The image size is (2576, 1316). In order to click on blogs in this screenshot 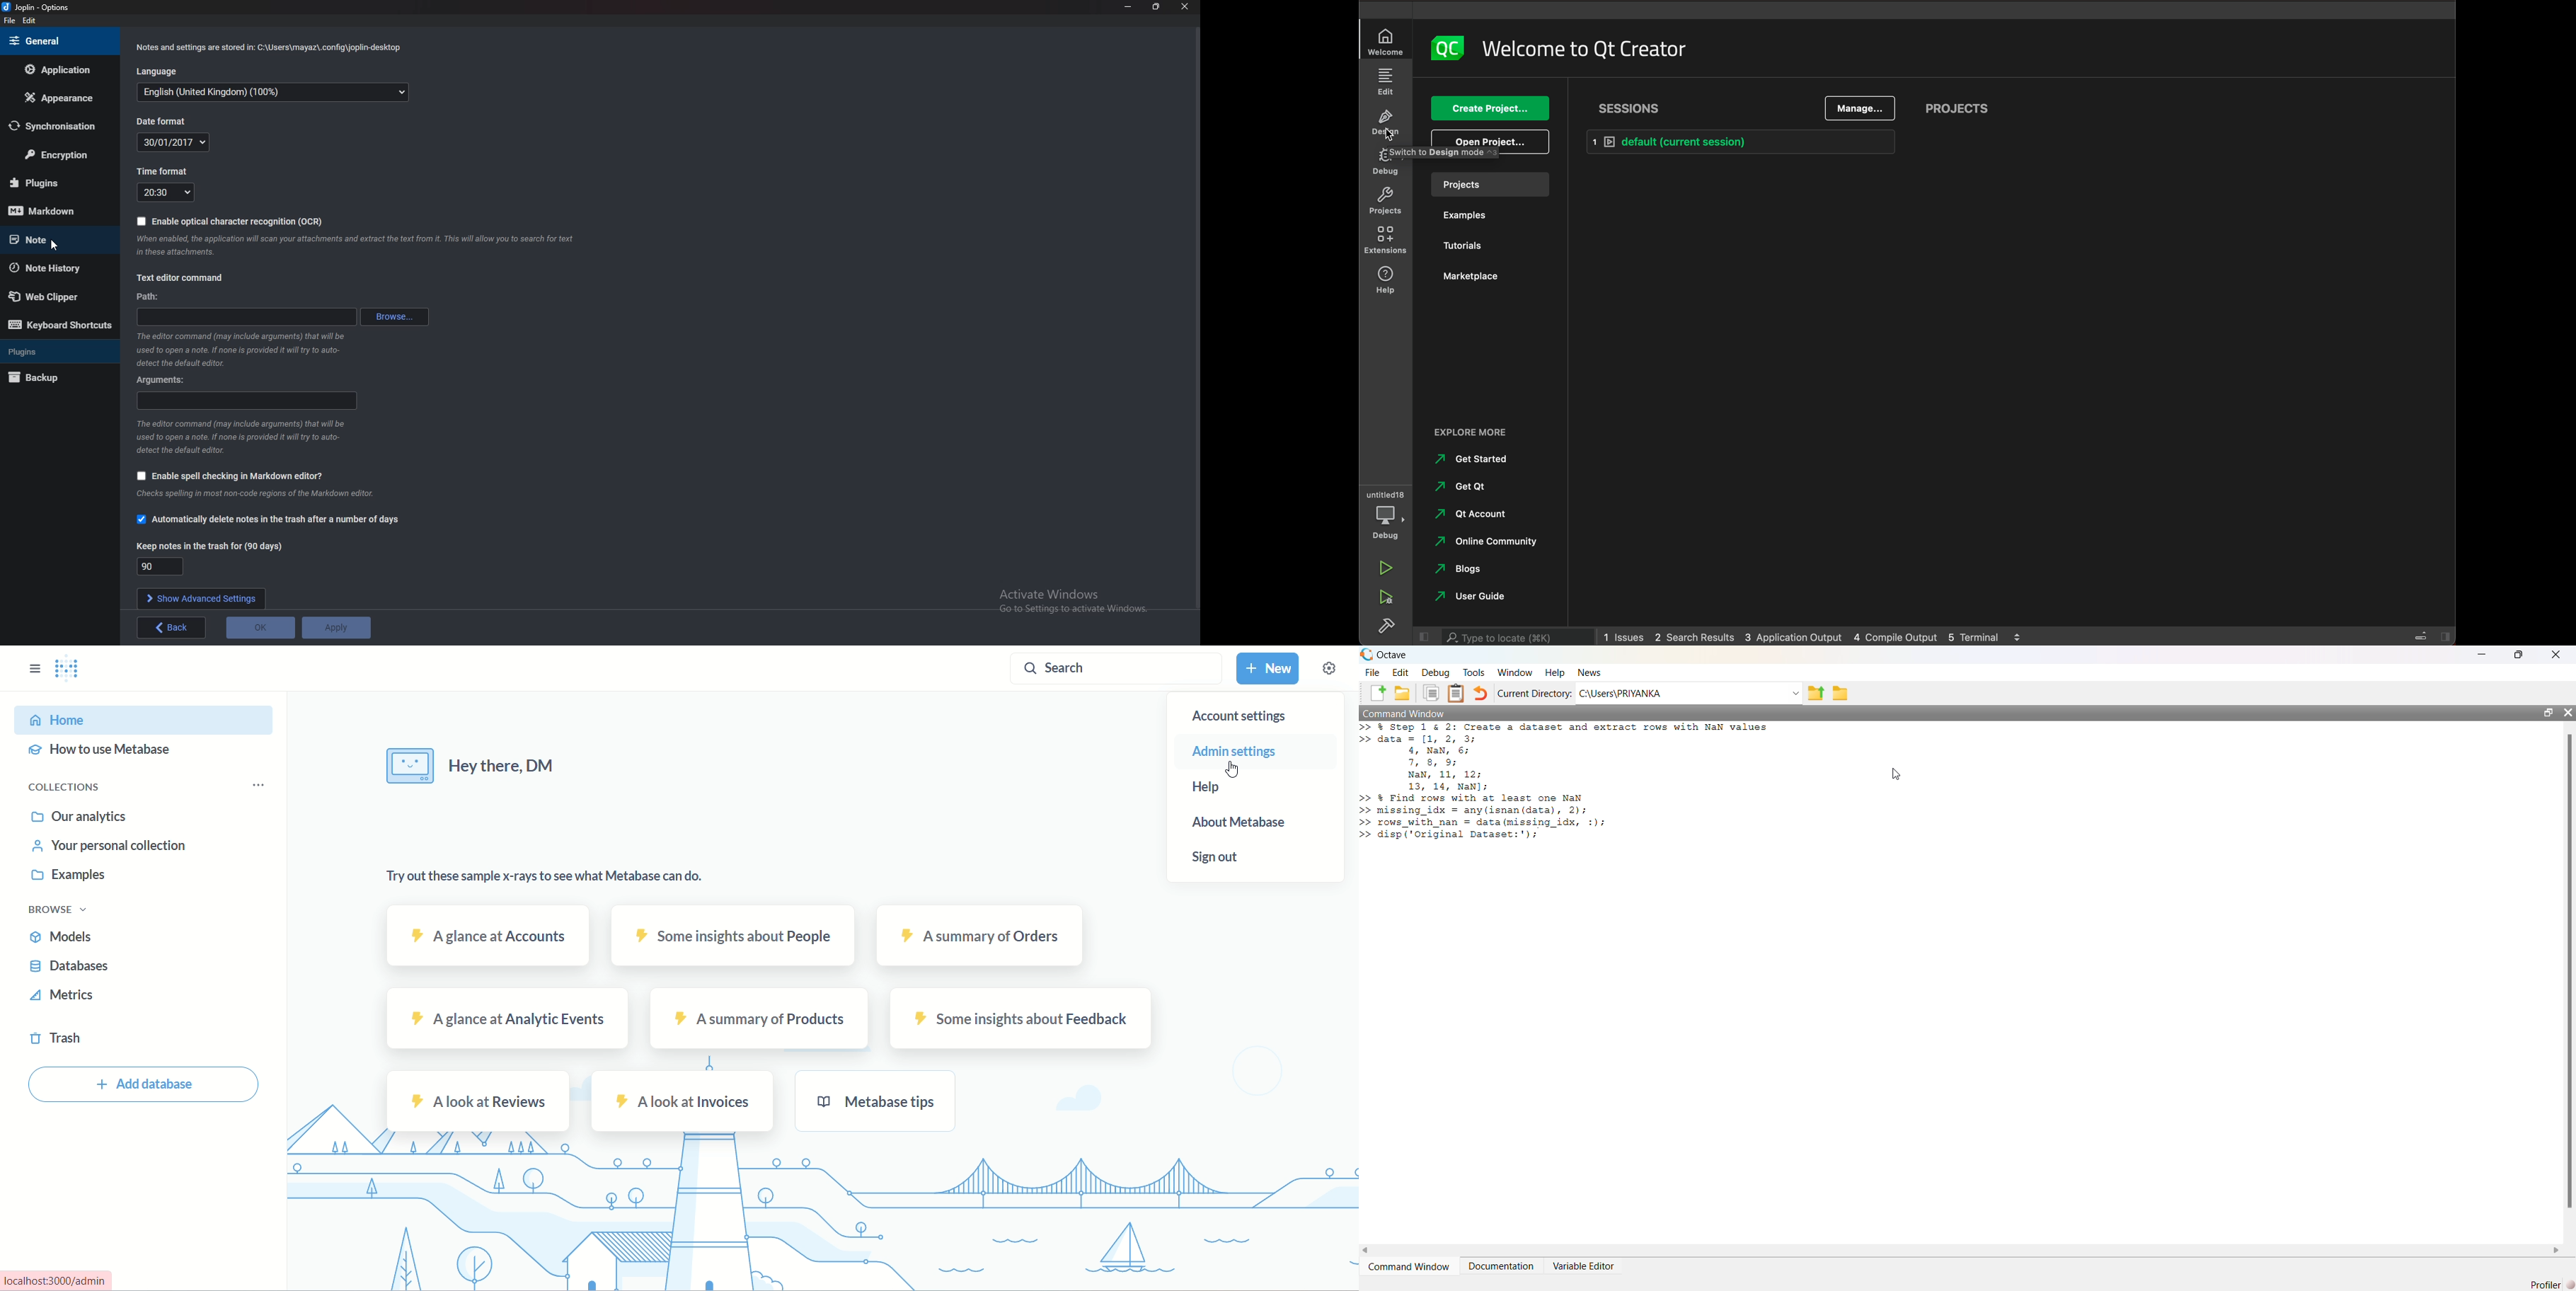, I will do `click(1465, 569)`.